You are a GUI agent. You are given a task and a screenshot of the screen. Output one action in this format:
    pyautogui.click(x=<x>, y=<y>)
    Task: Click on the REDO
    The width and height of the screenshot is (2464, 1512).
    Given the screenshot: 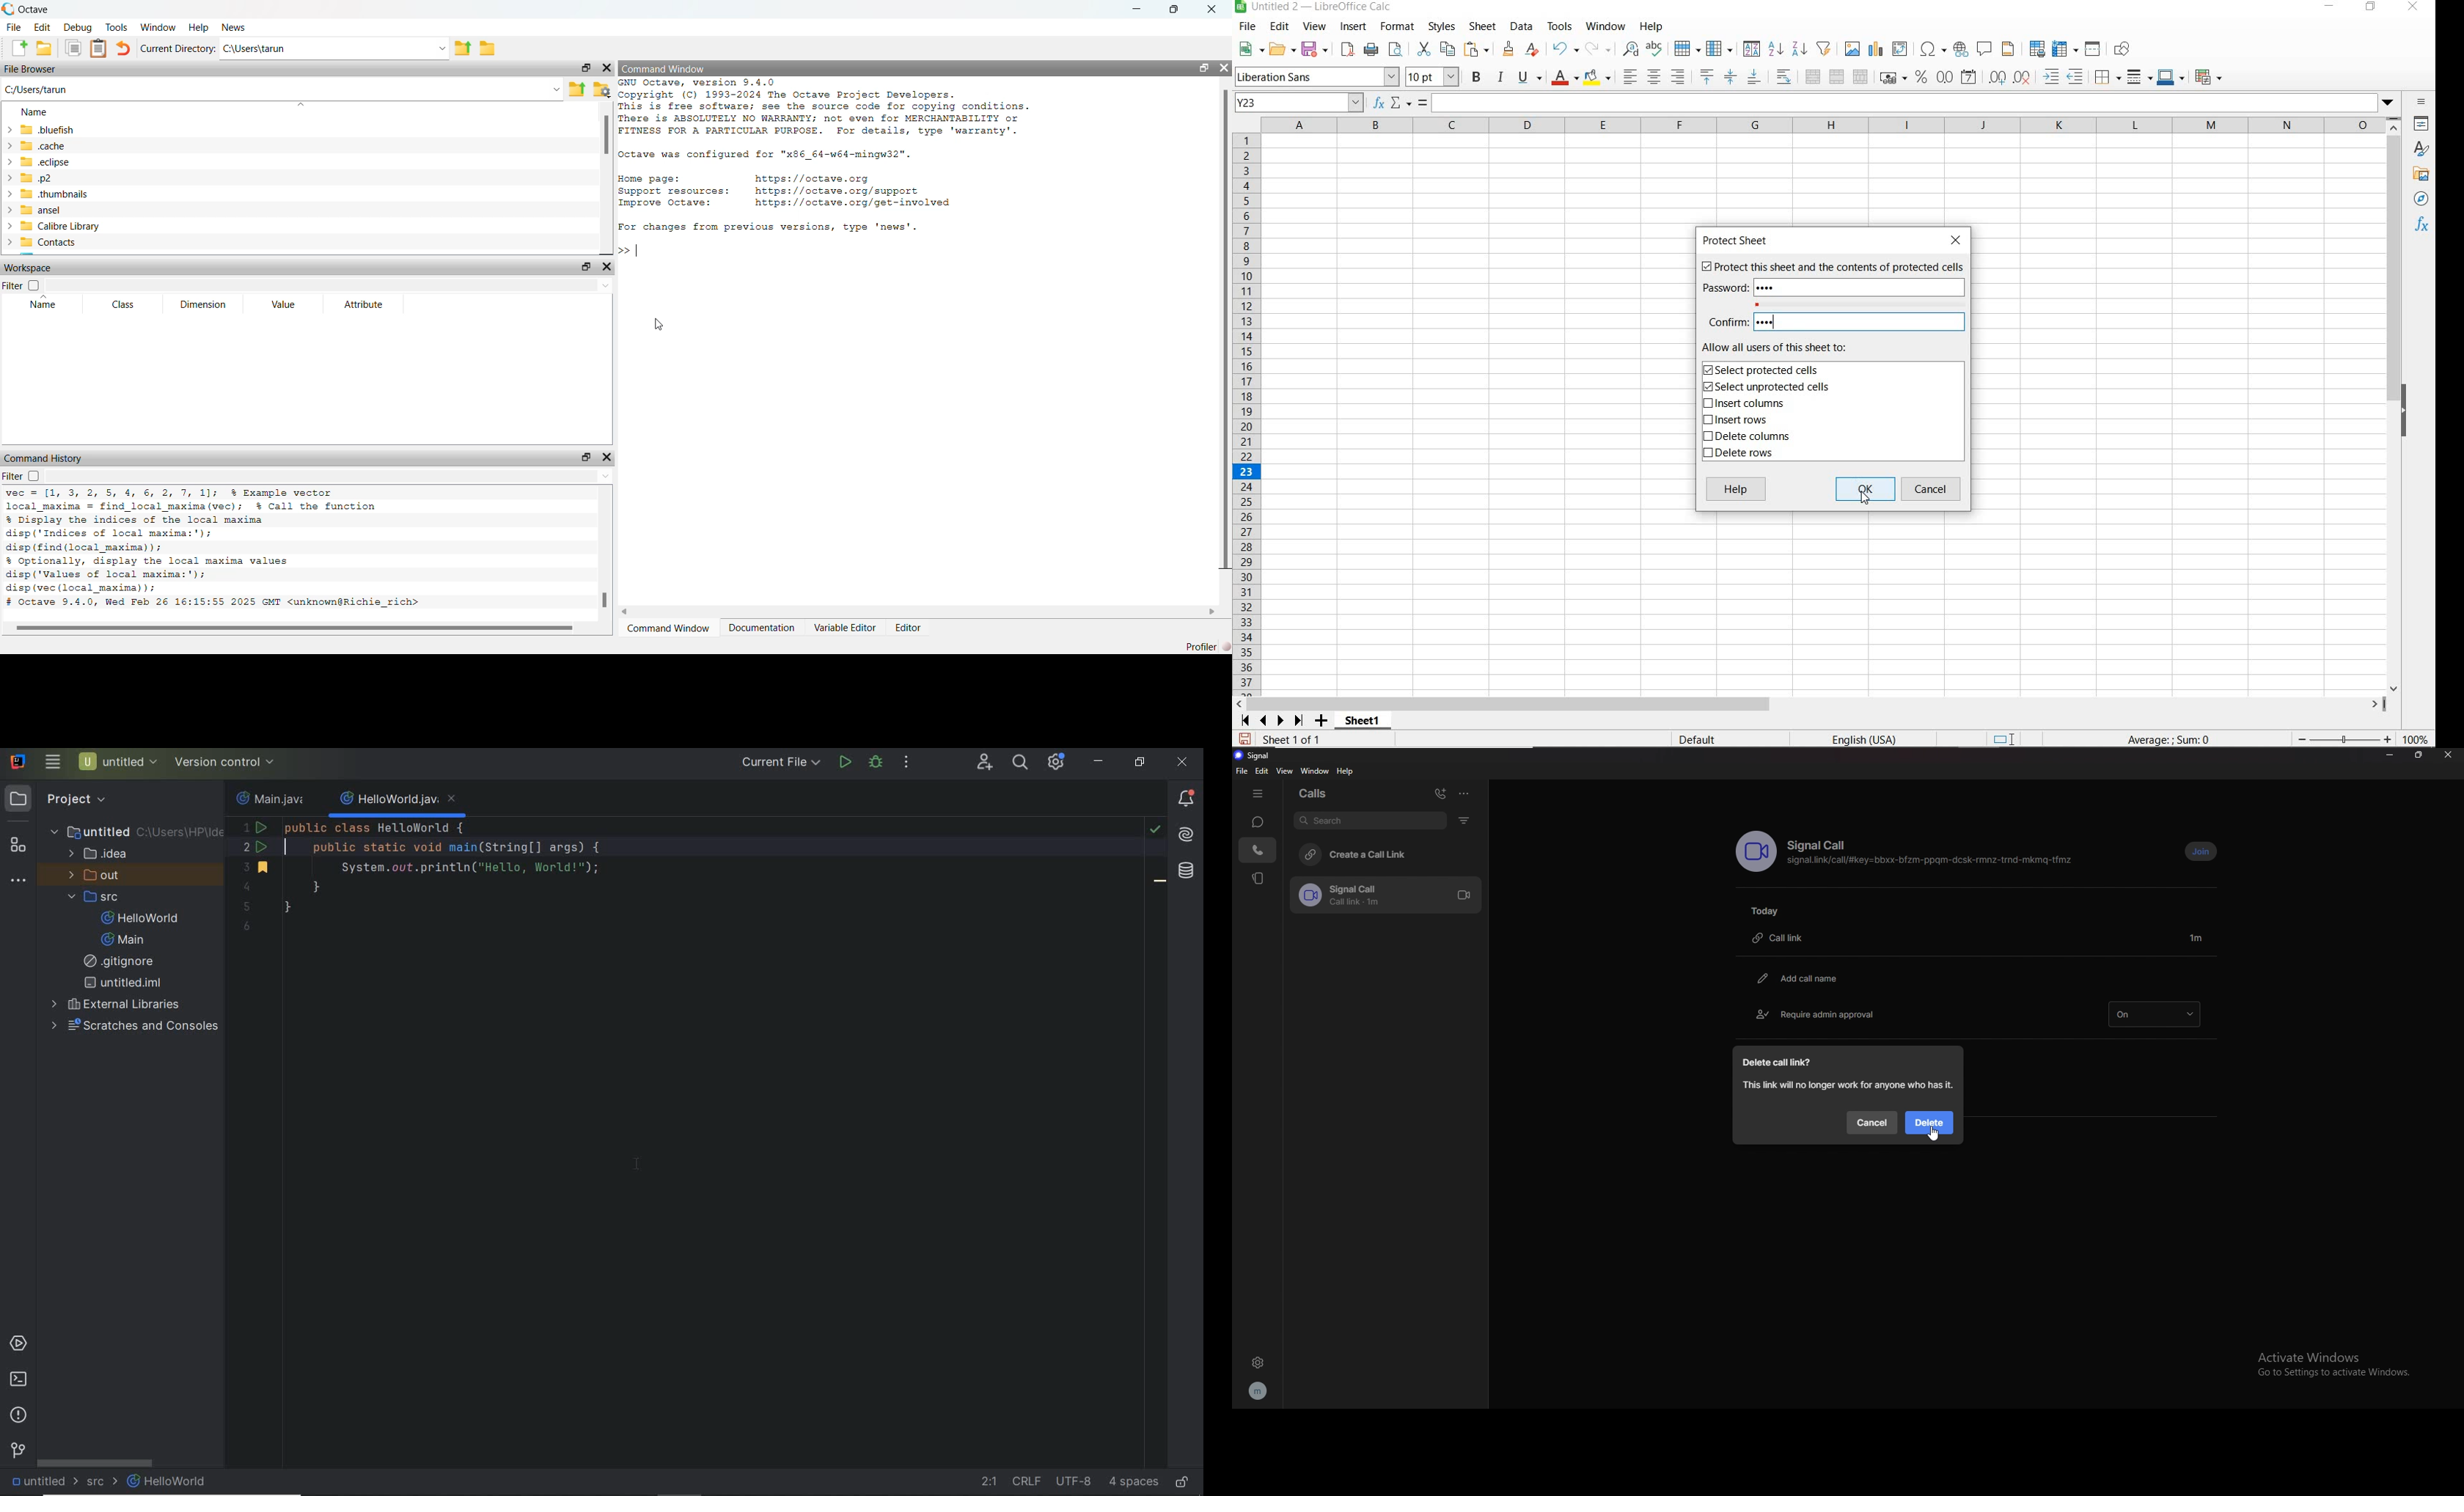 What is the action you would take?
    pyautogui.click(x=1597, y=47)
    